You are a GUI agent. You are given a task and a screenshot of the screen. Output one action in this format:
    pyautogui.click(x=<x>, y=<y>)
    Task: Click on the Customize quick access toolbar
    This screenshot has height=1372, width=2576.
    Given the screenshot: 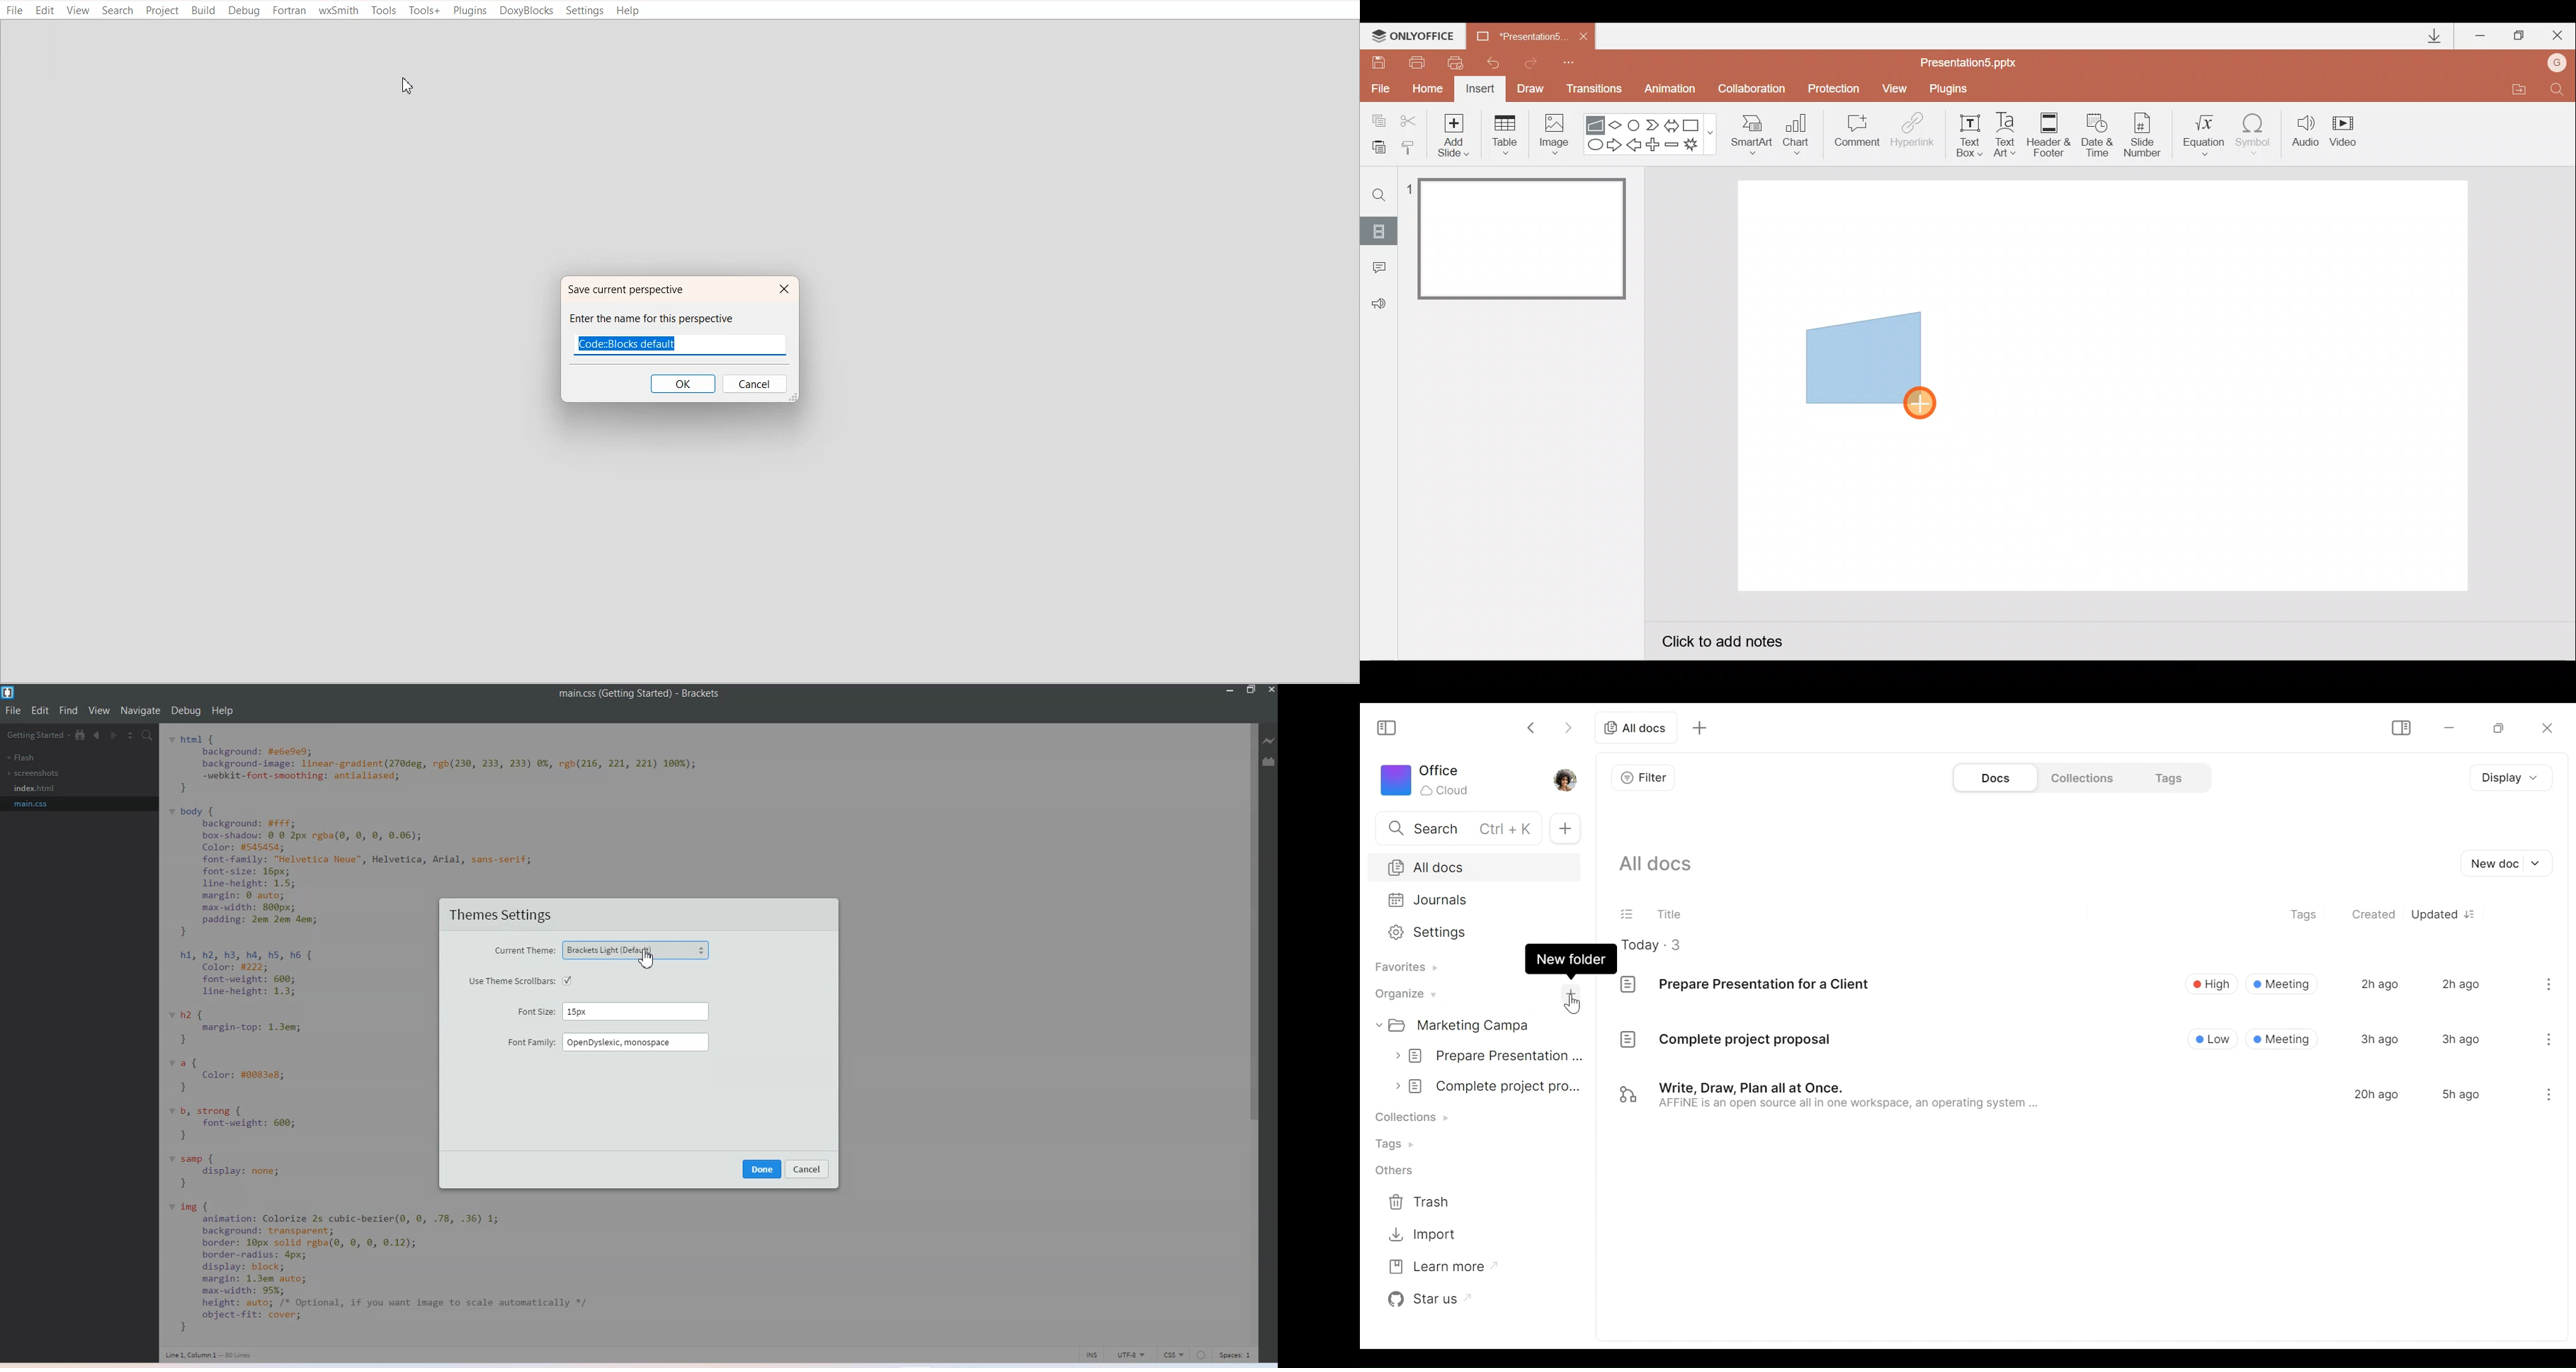 What is the action you would take?
    pyautogui.click(x=1569, y=61)
    